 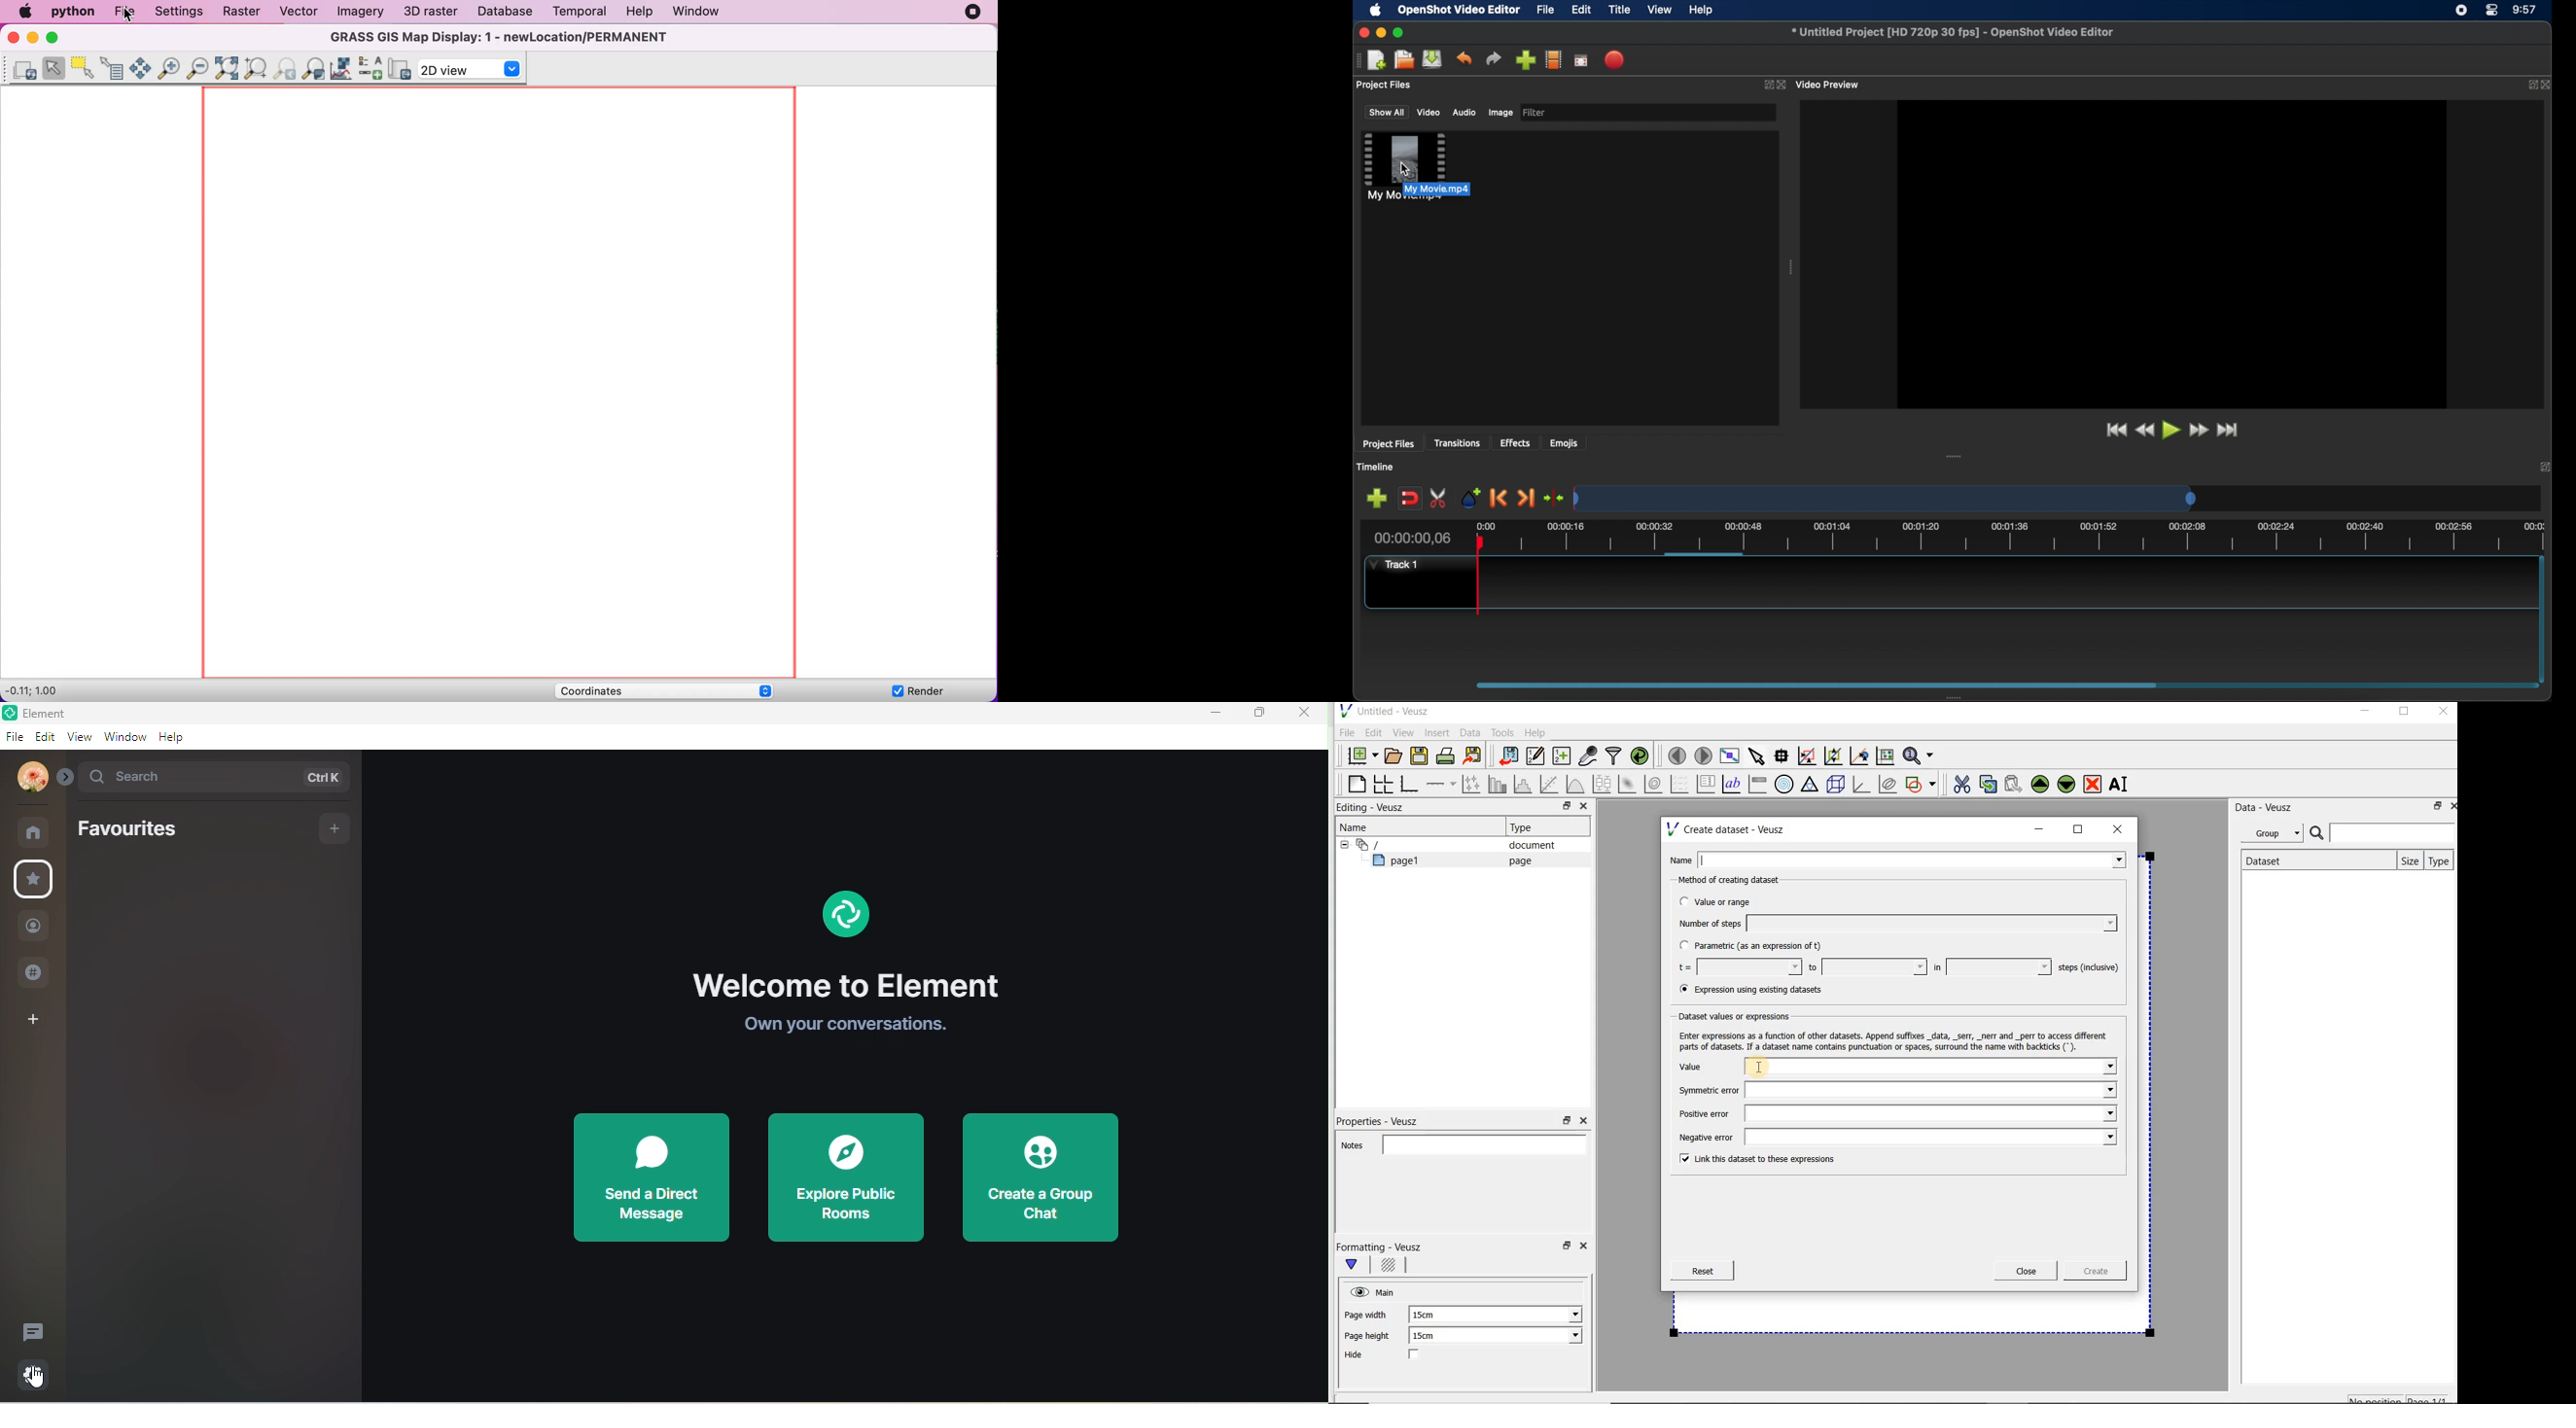 What do you see at coordinates (219, 778) in the screenshot?
I see `search` at bounding box center [219, 778].